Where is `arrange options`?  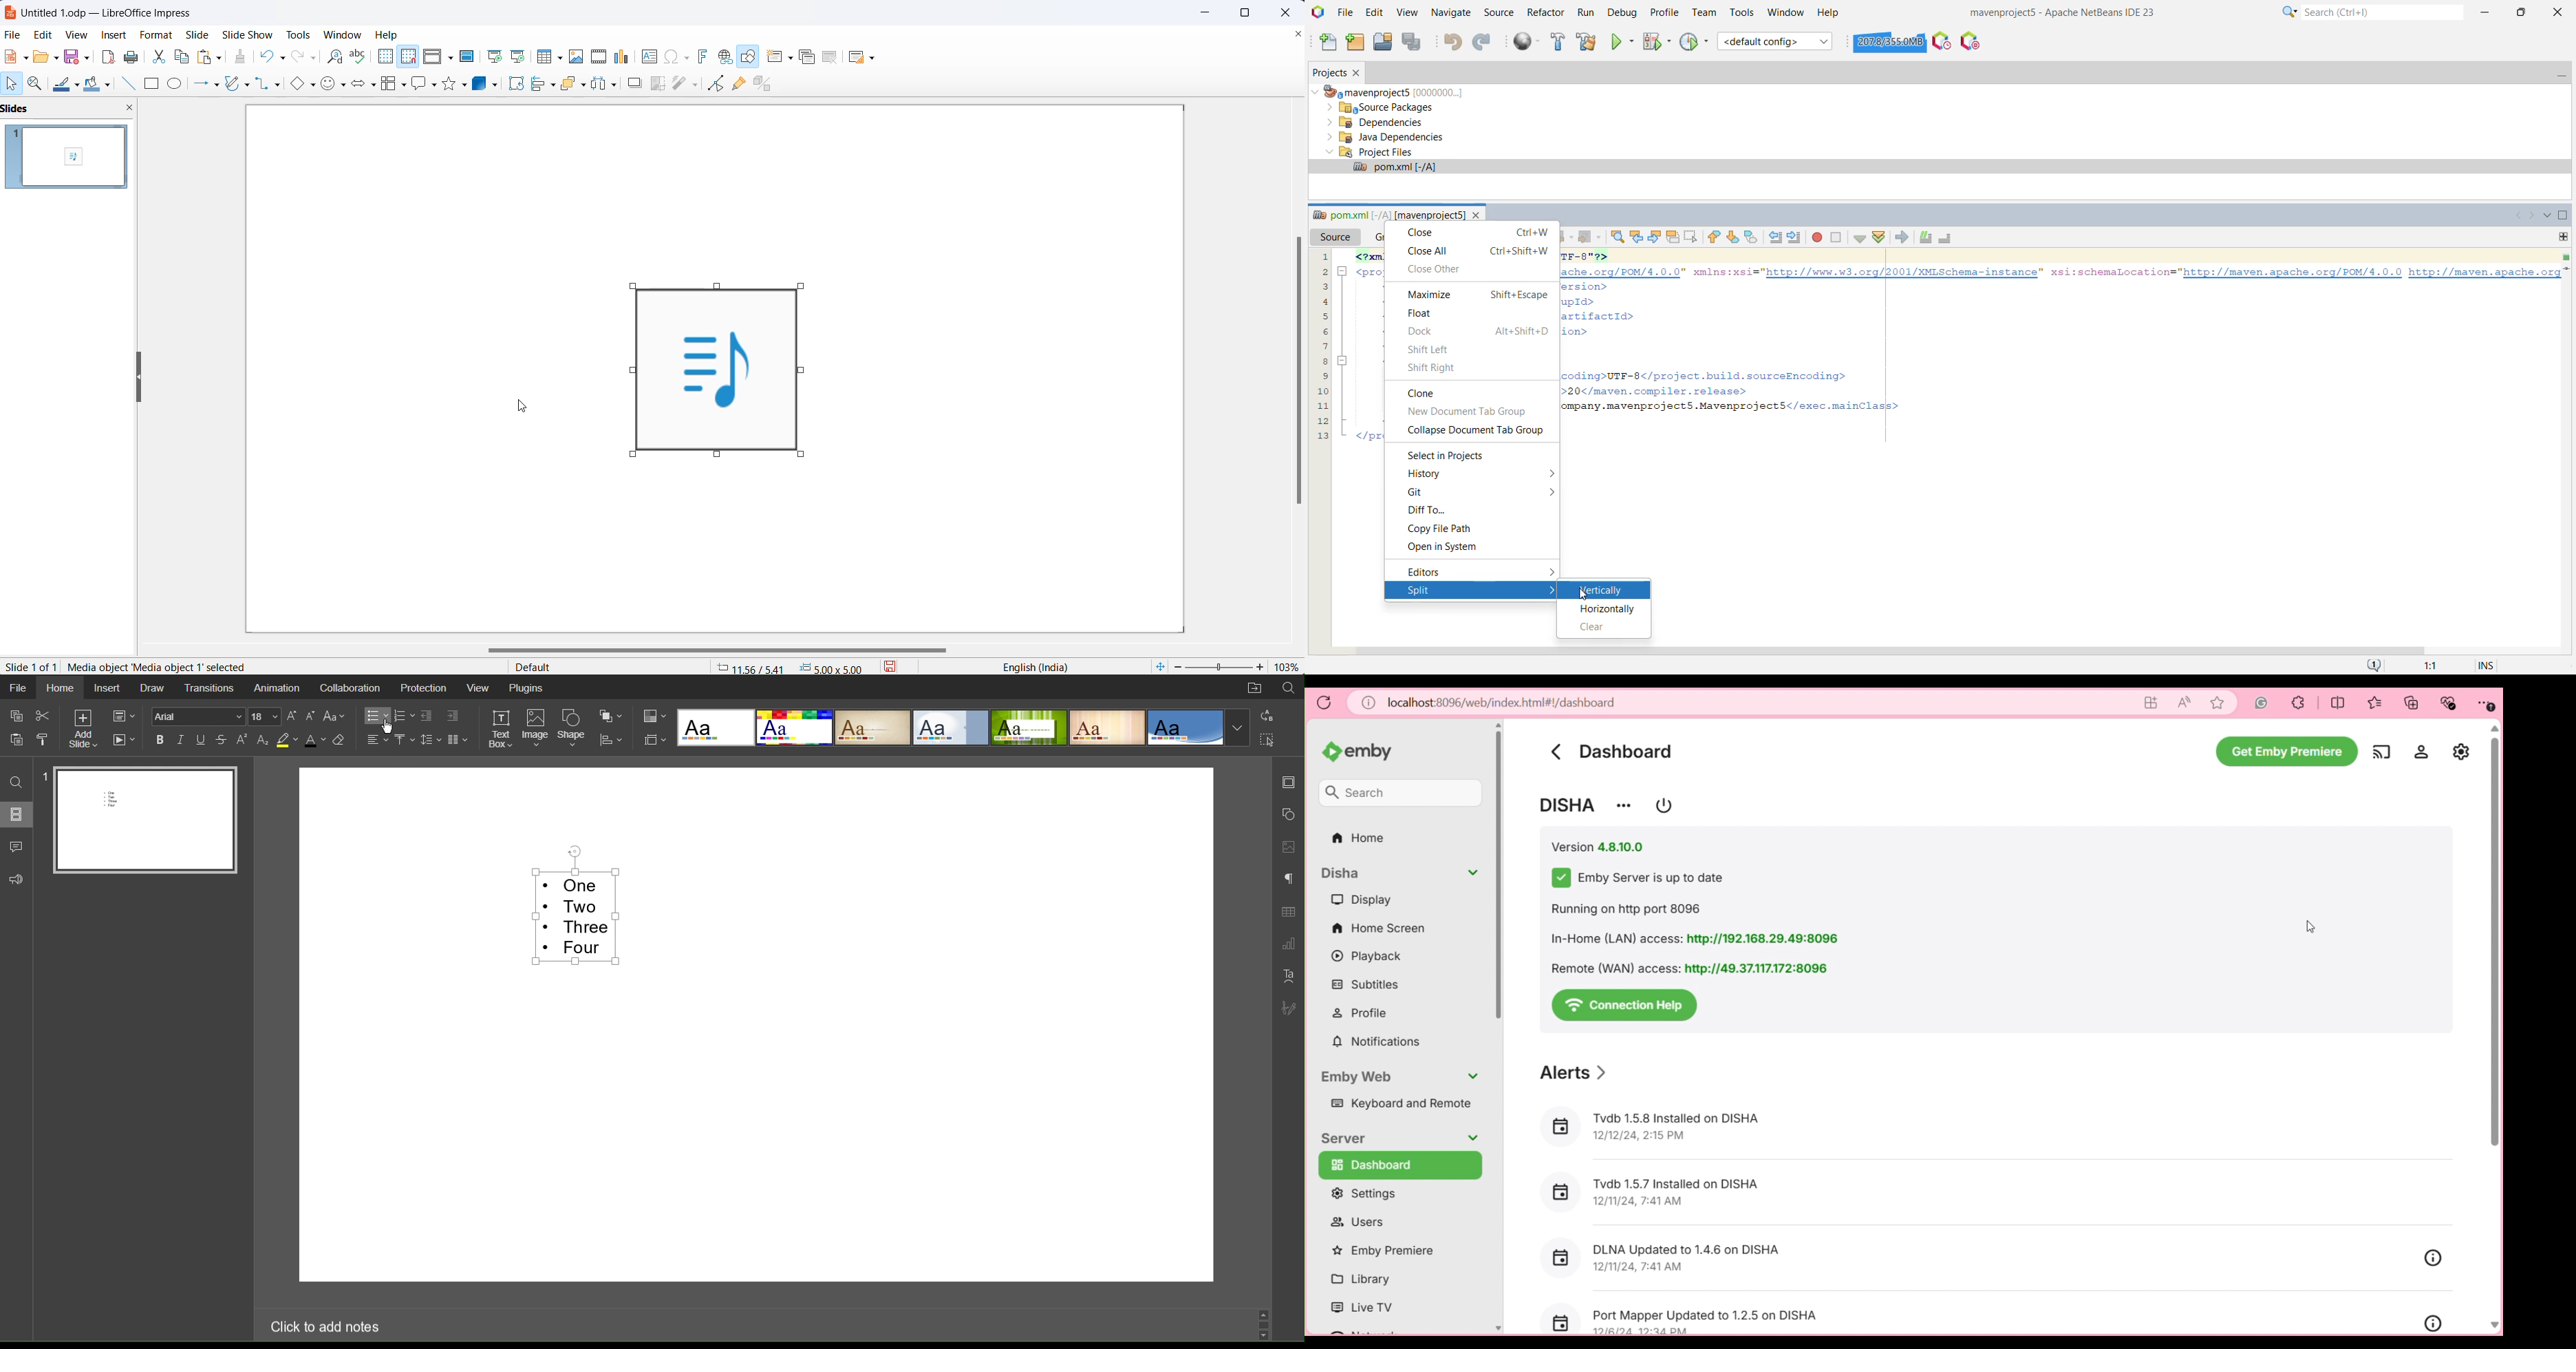 arrange options is located at coordinates (588, 86).